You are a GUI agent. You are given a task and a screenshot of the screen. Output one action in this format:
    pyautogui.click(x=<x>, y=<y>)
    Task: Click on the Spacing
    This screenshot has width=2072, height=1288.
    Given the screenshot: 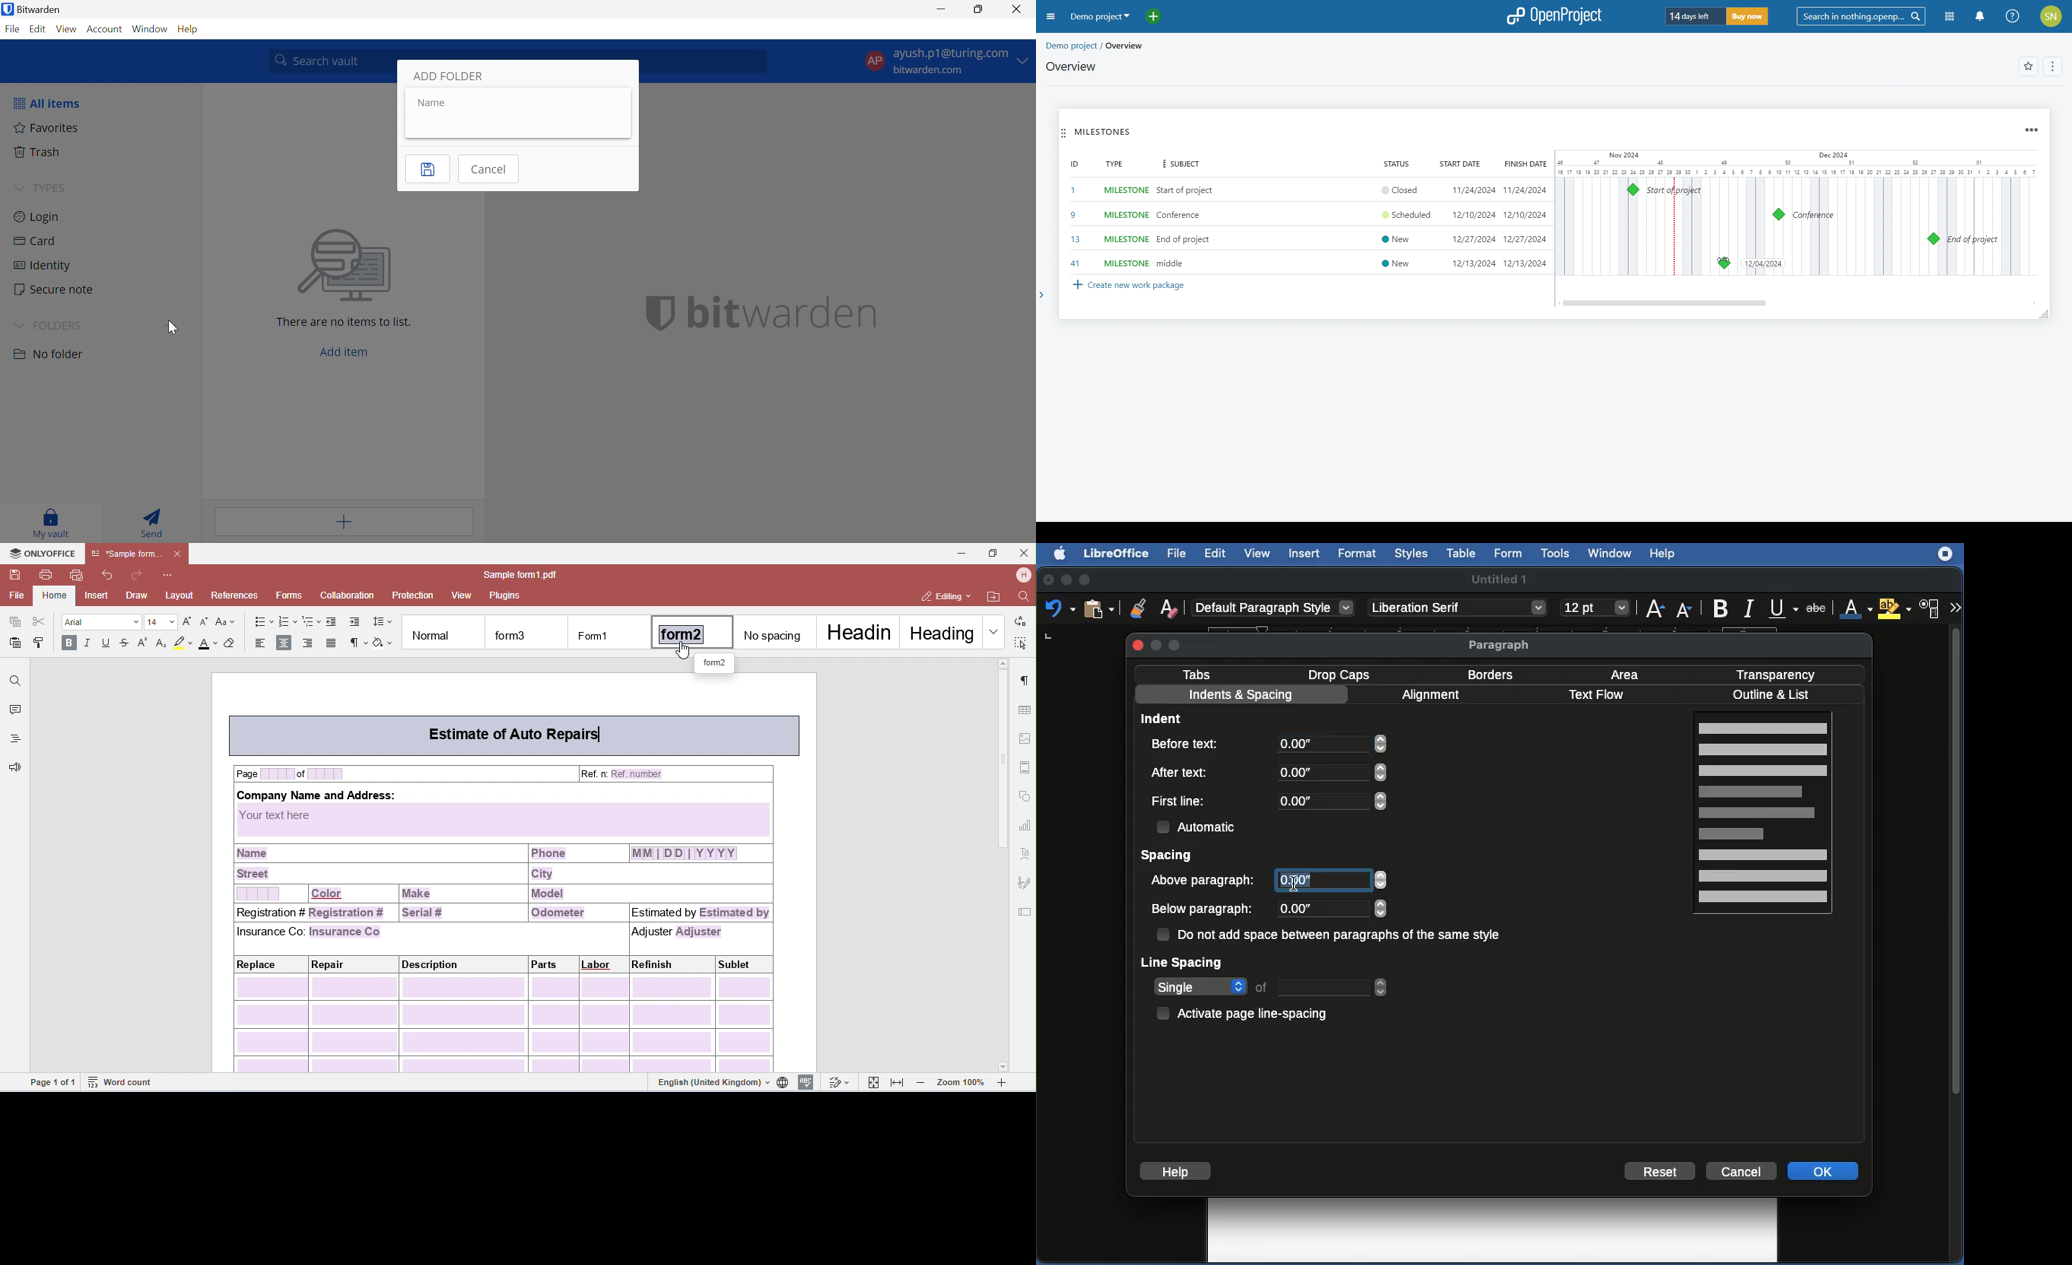 What is the action you would take?
    pyautogui.click(x=1168, y=857)
    